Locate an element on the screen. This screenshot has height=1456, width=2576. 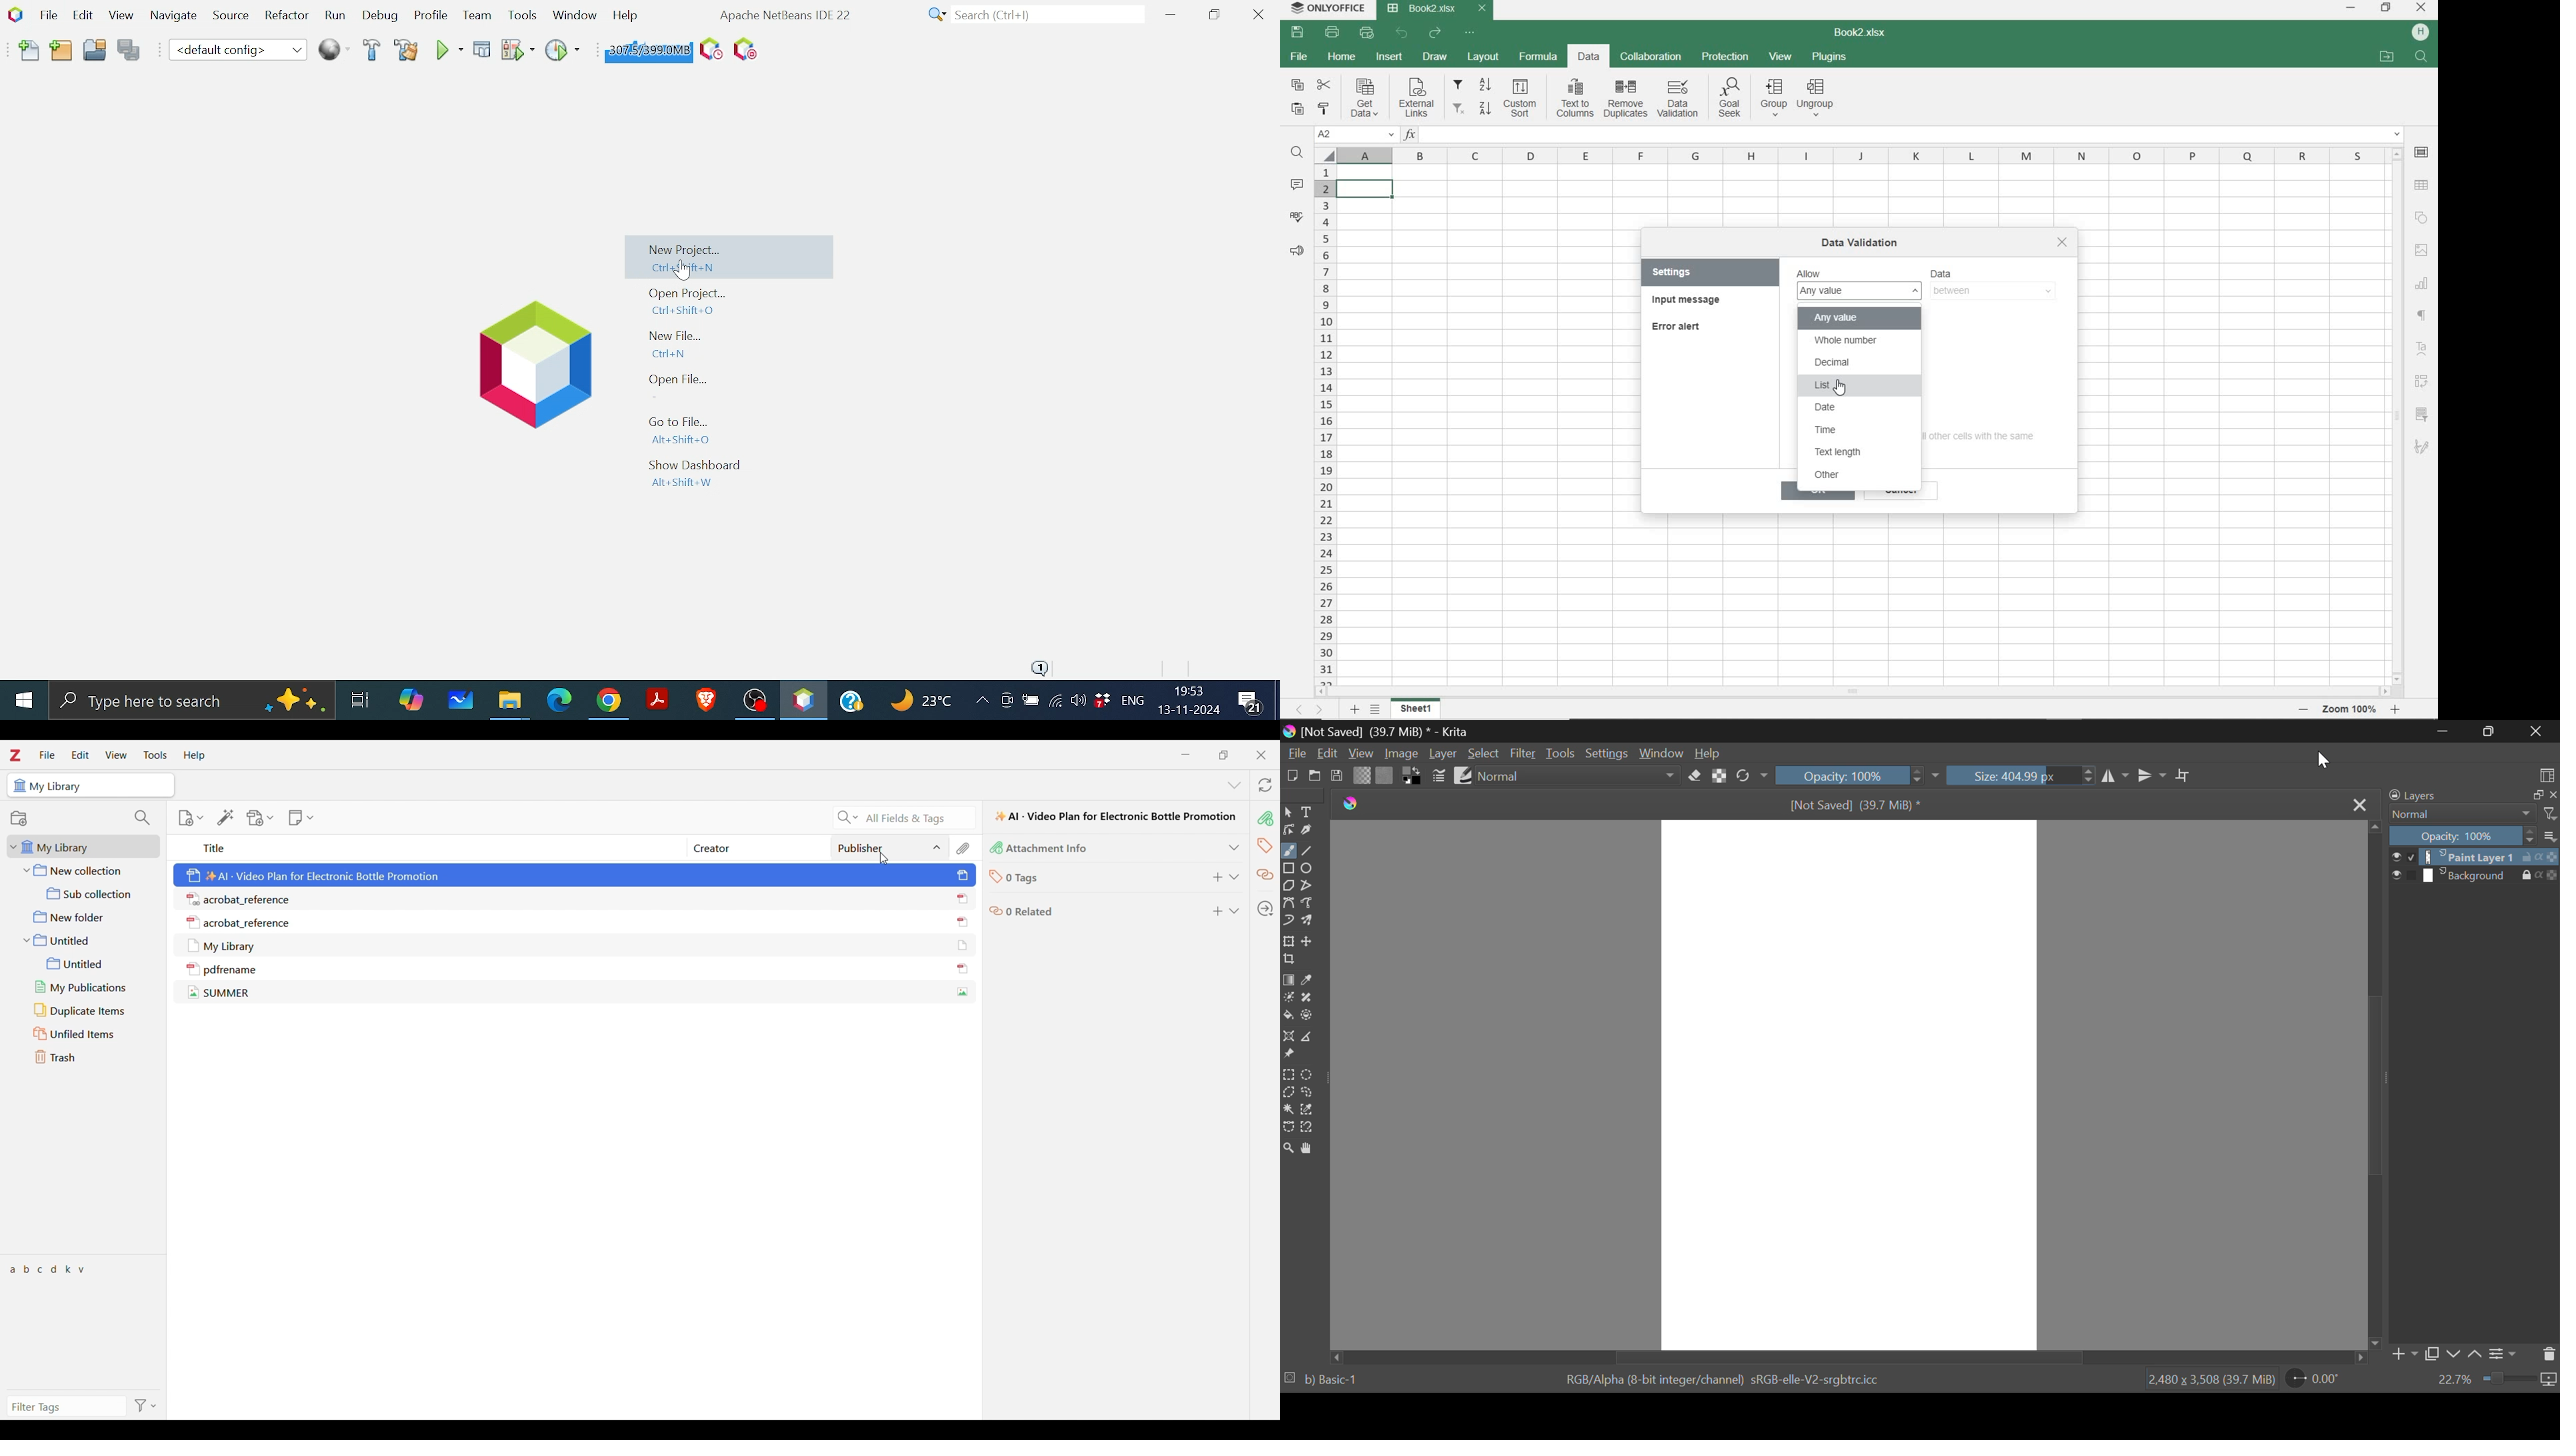
Add Layer is located at coordinates (2404, 1355).